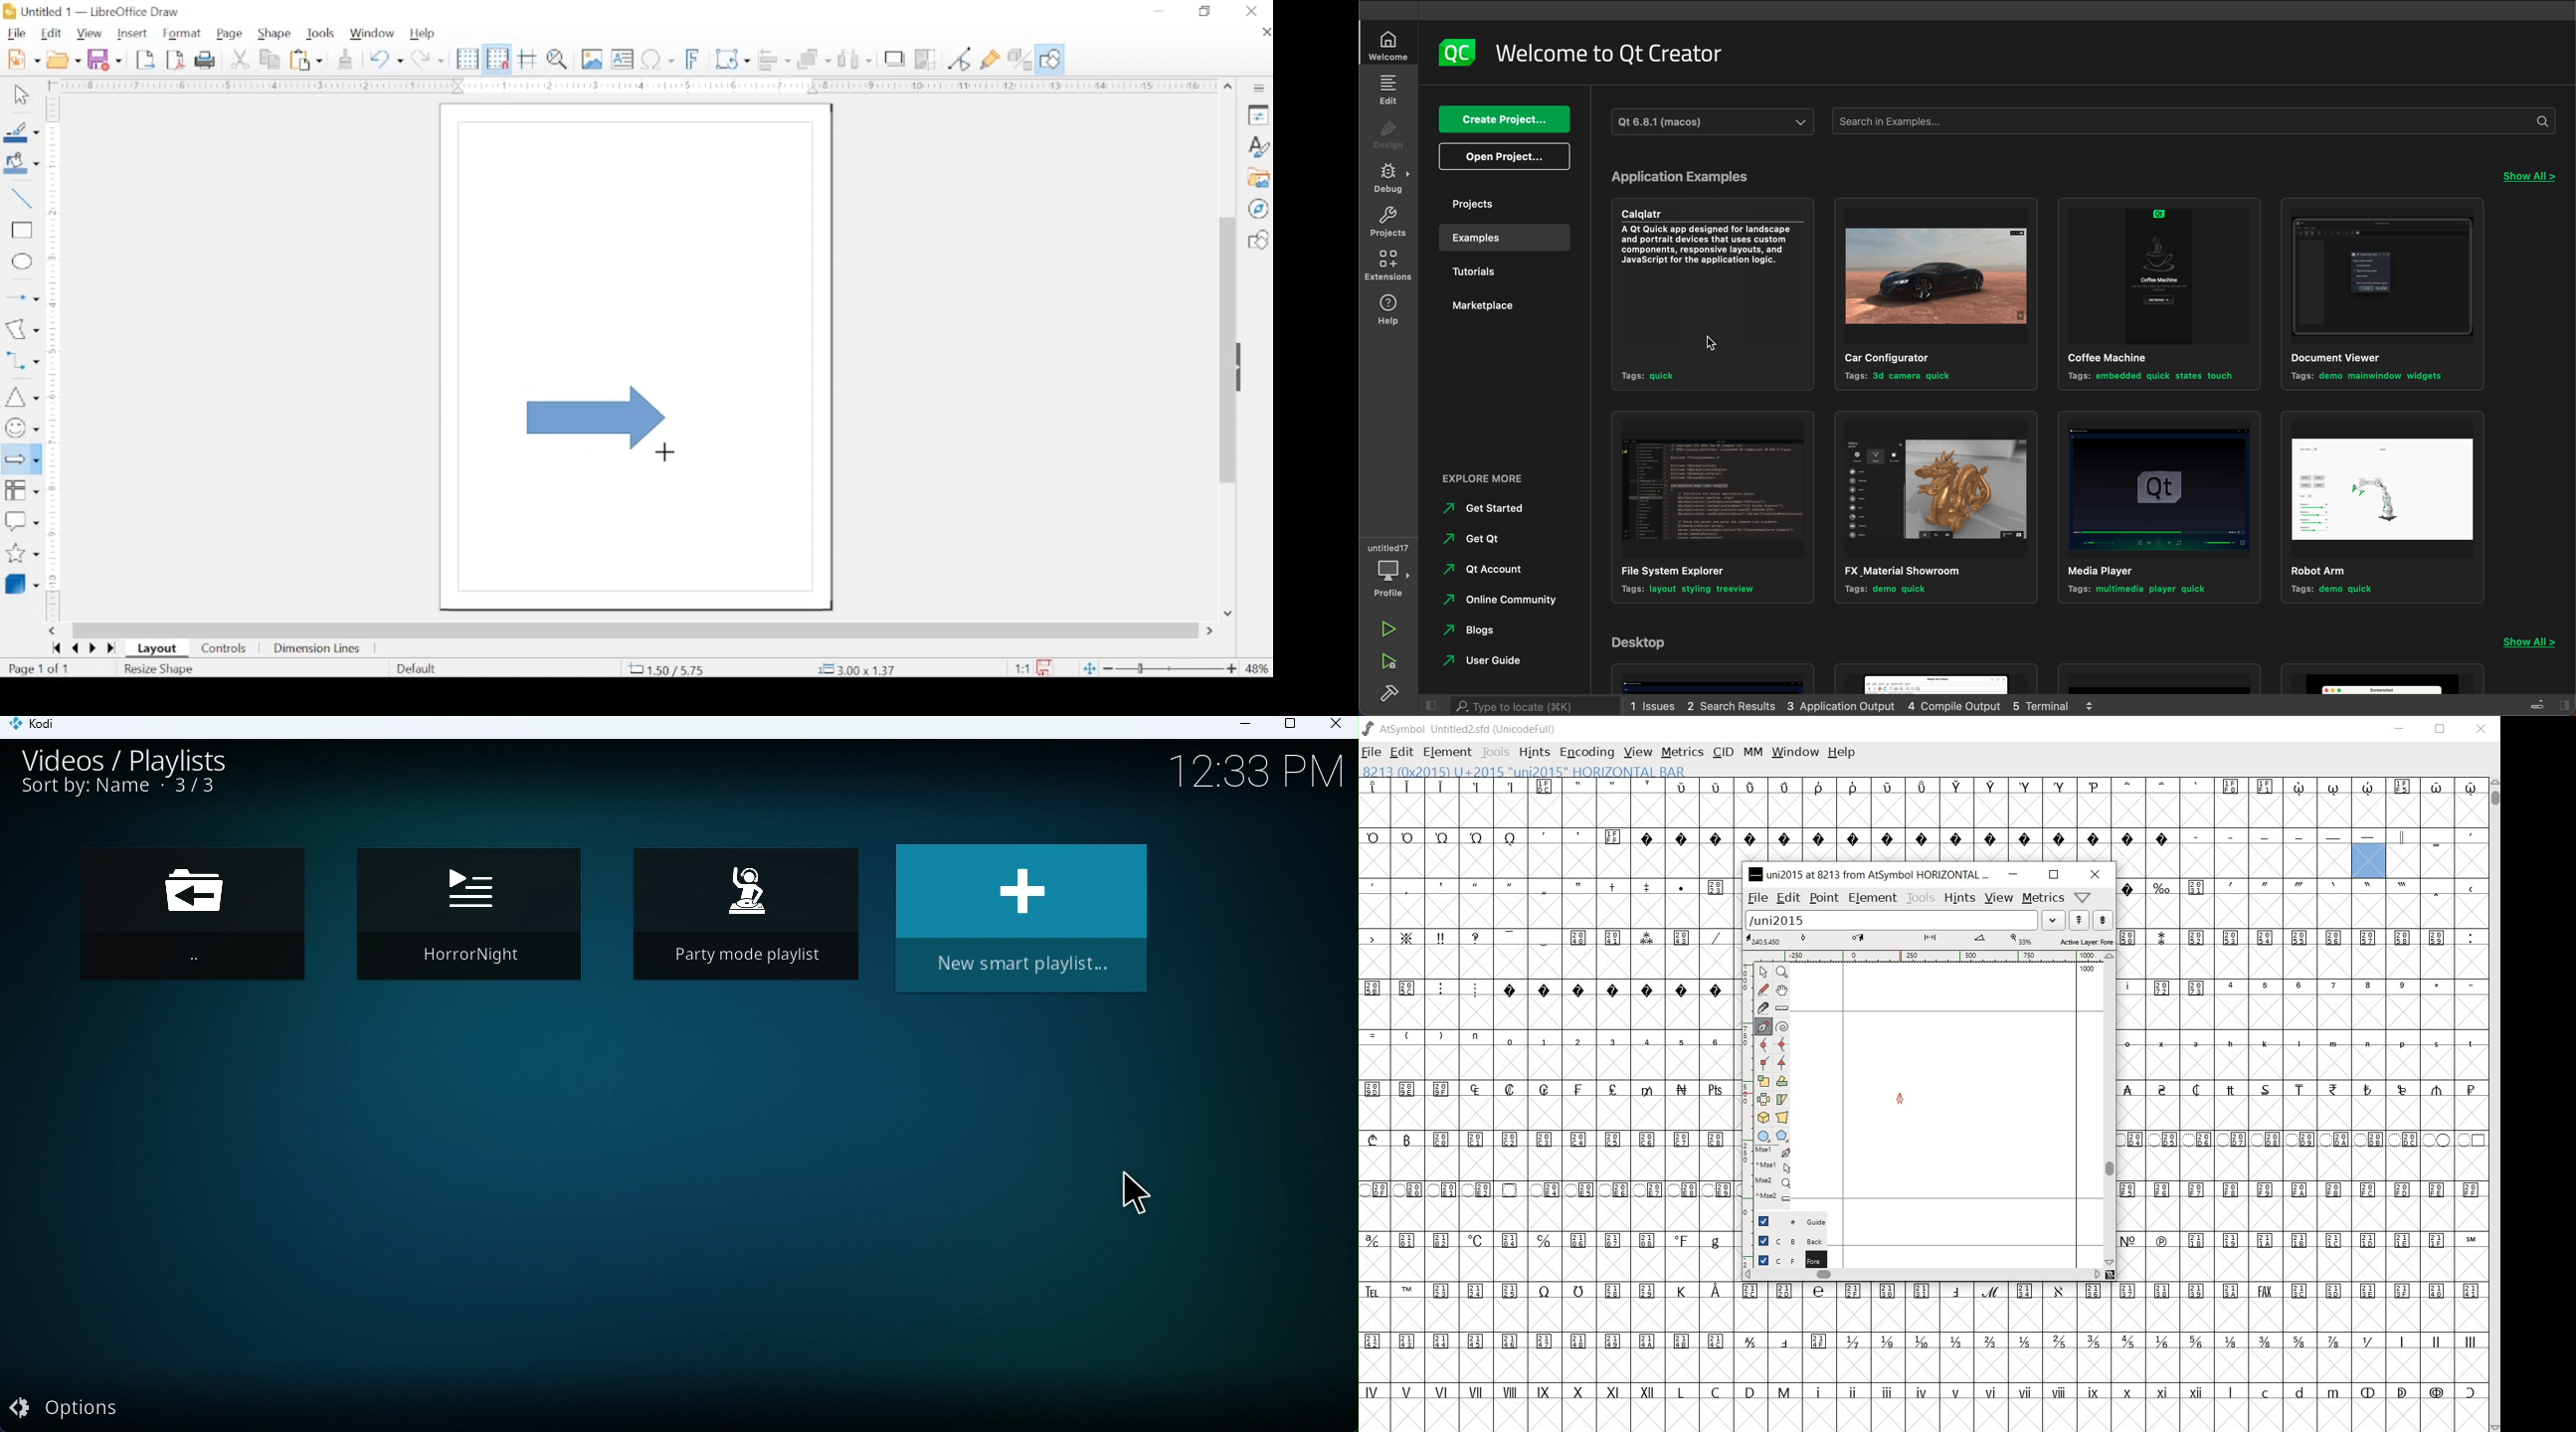 The image size is (2576, 1456). Describe the element at coordinates (2161, 678) in the screenshot. I see `app` at that location.